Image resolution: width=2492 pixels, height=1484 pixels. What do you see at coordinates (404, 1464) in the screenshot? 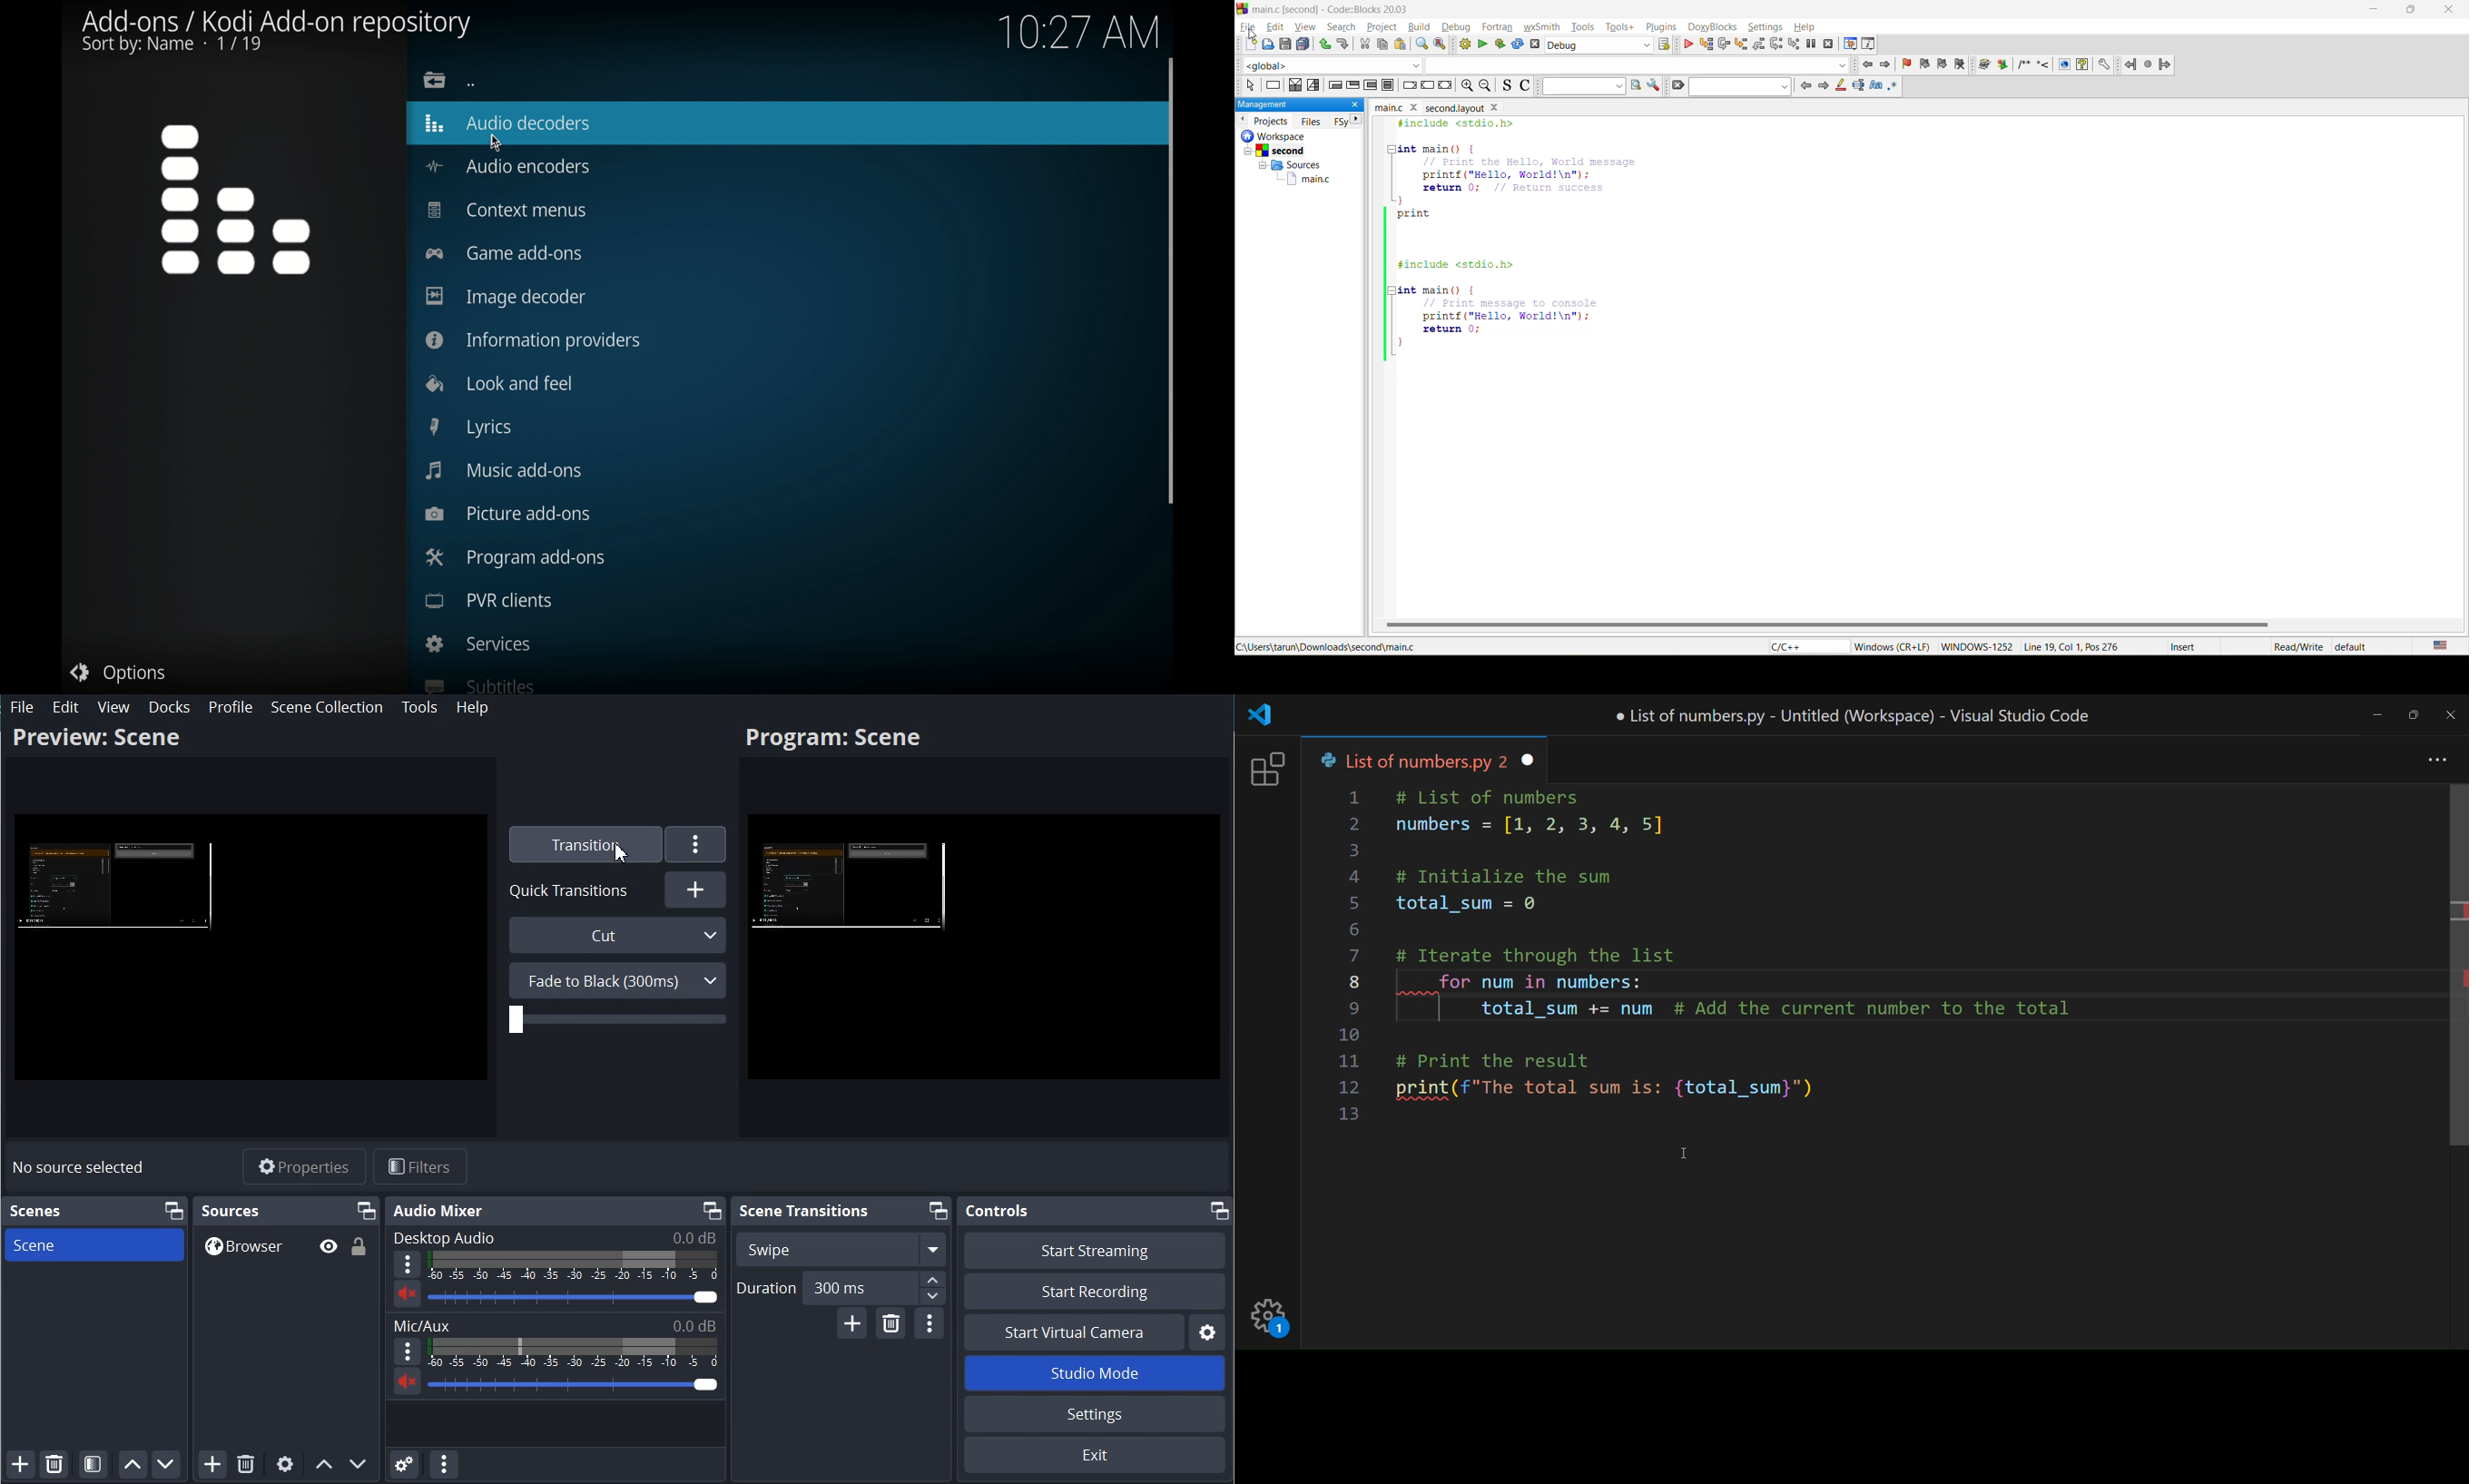
I see `Advance Audio Properties` at bounding box center [404, 1464].